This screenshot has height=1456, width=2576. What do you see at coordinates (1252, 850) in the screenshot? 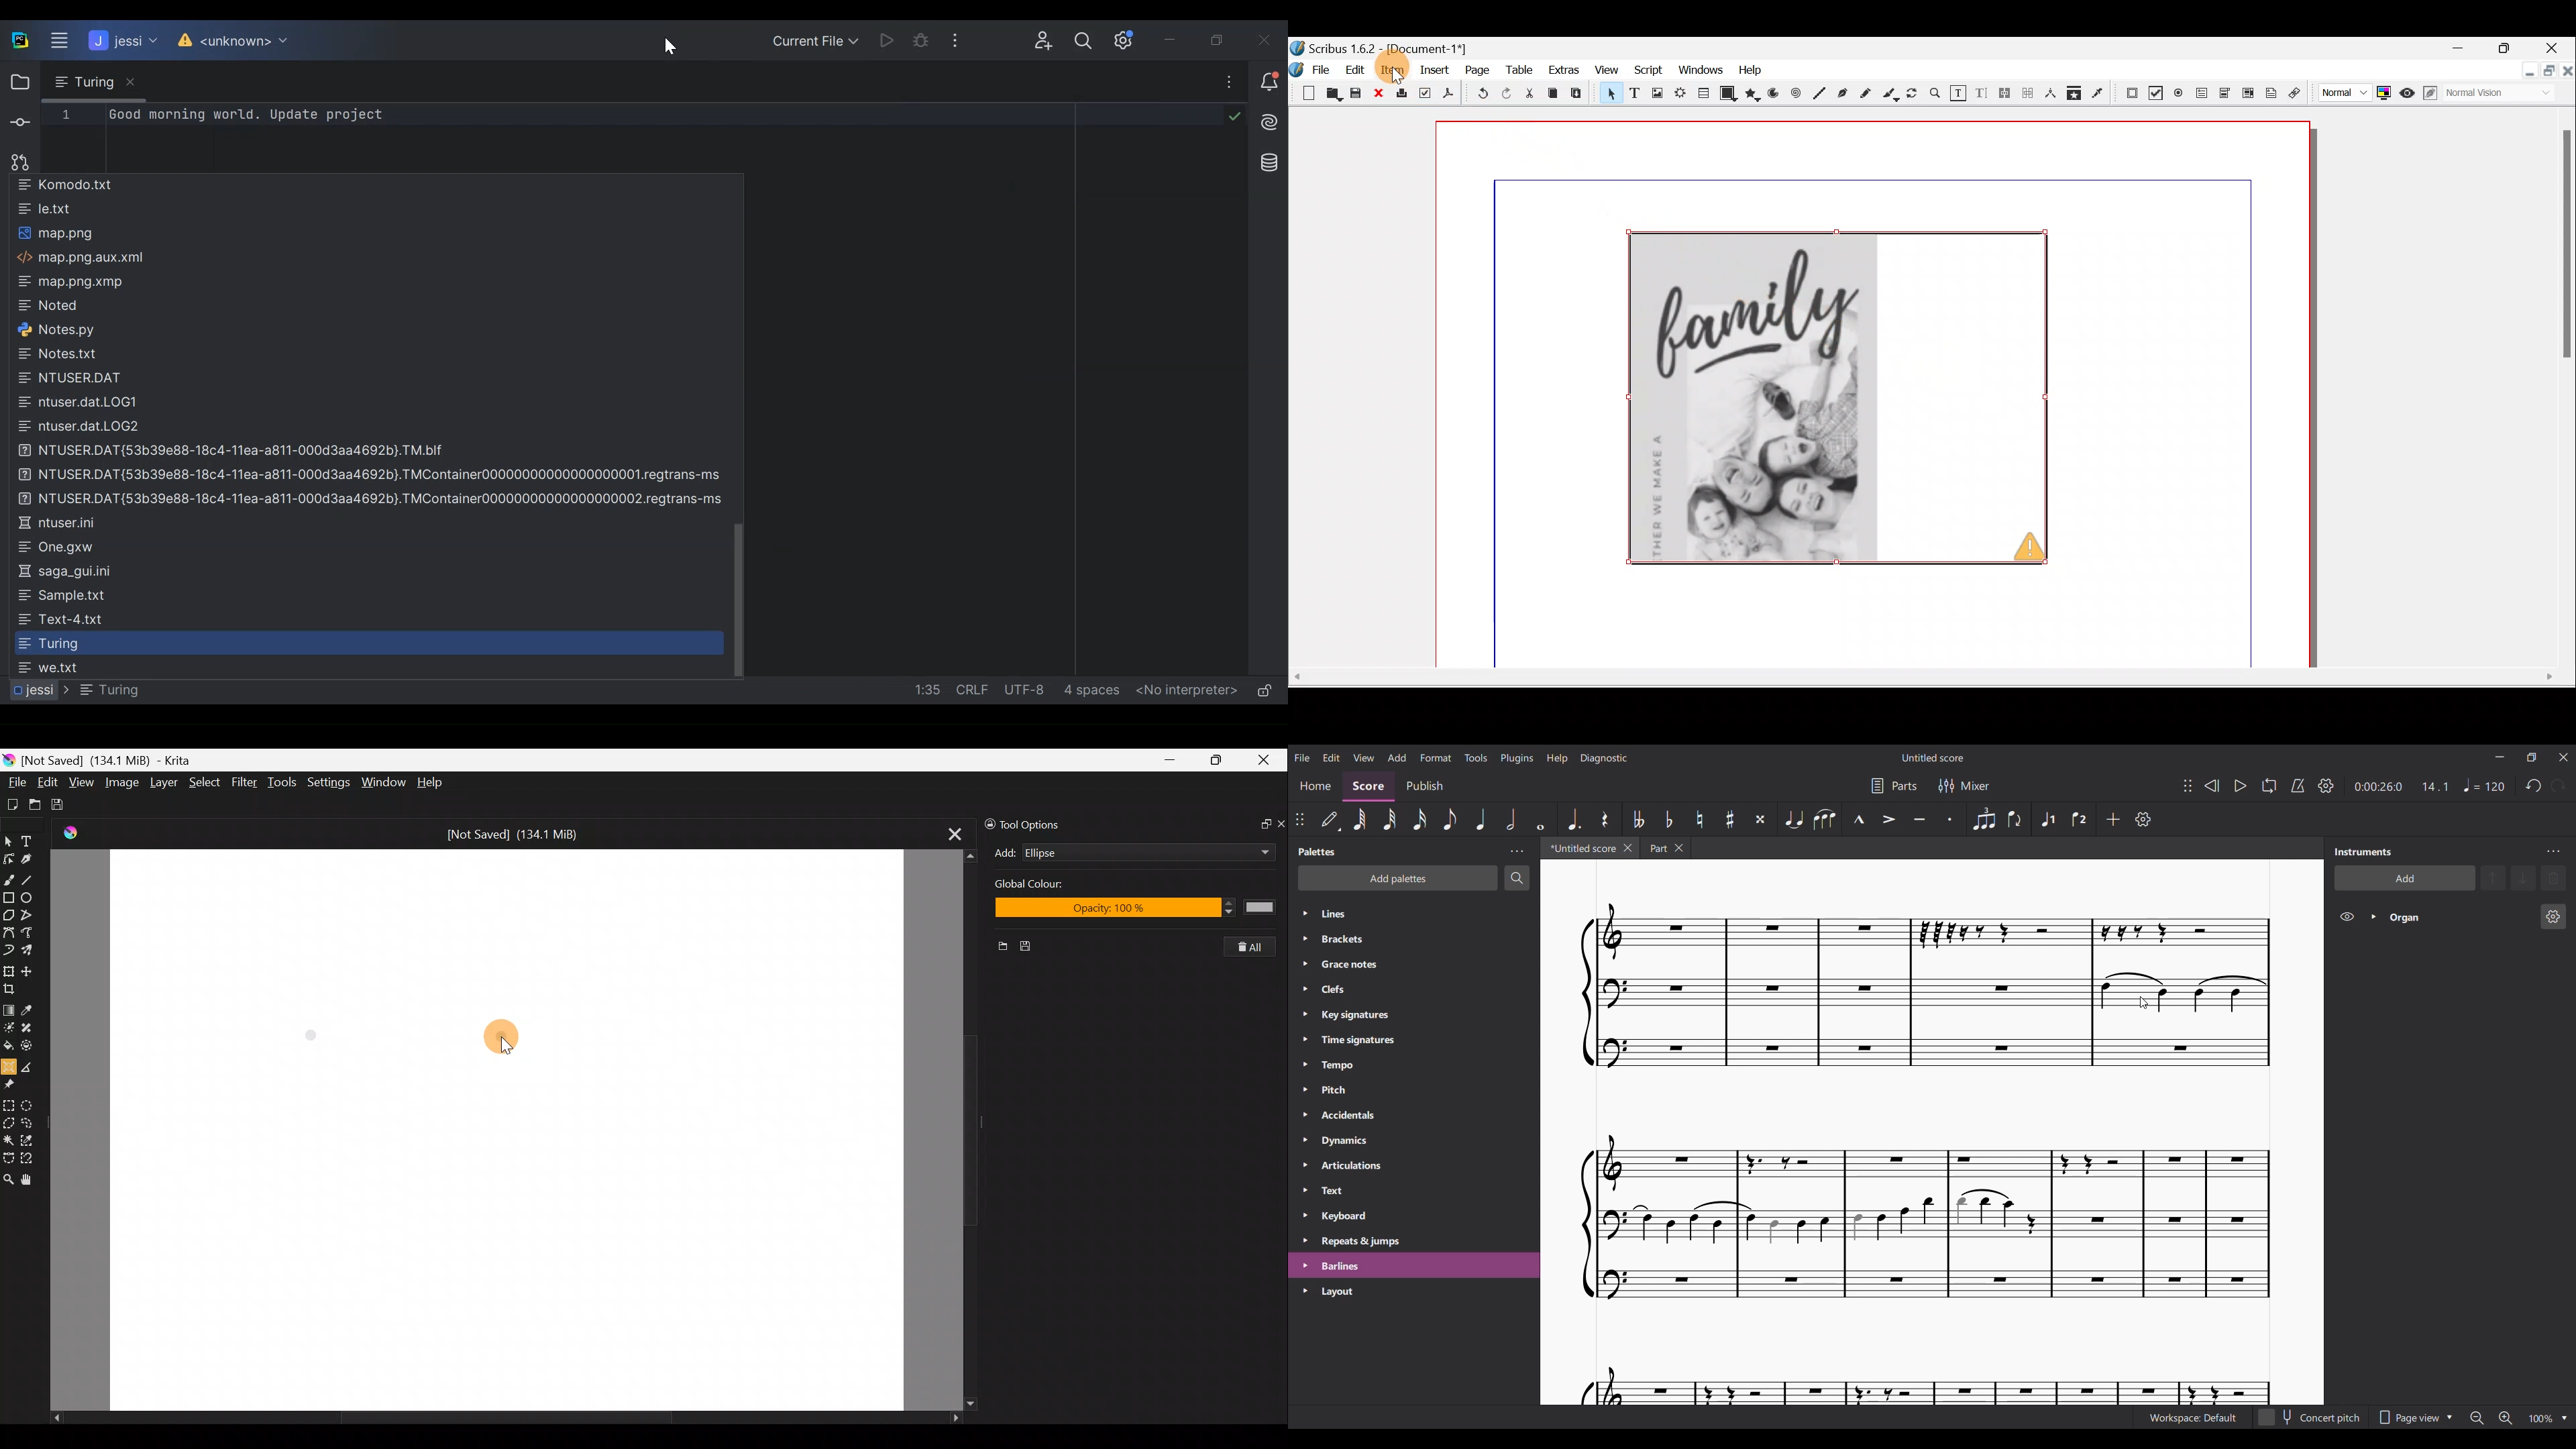
I see `Add drop down` at bounding box center [1252, 850].